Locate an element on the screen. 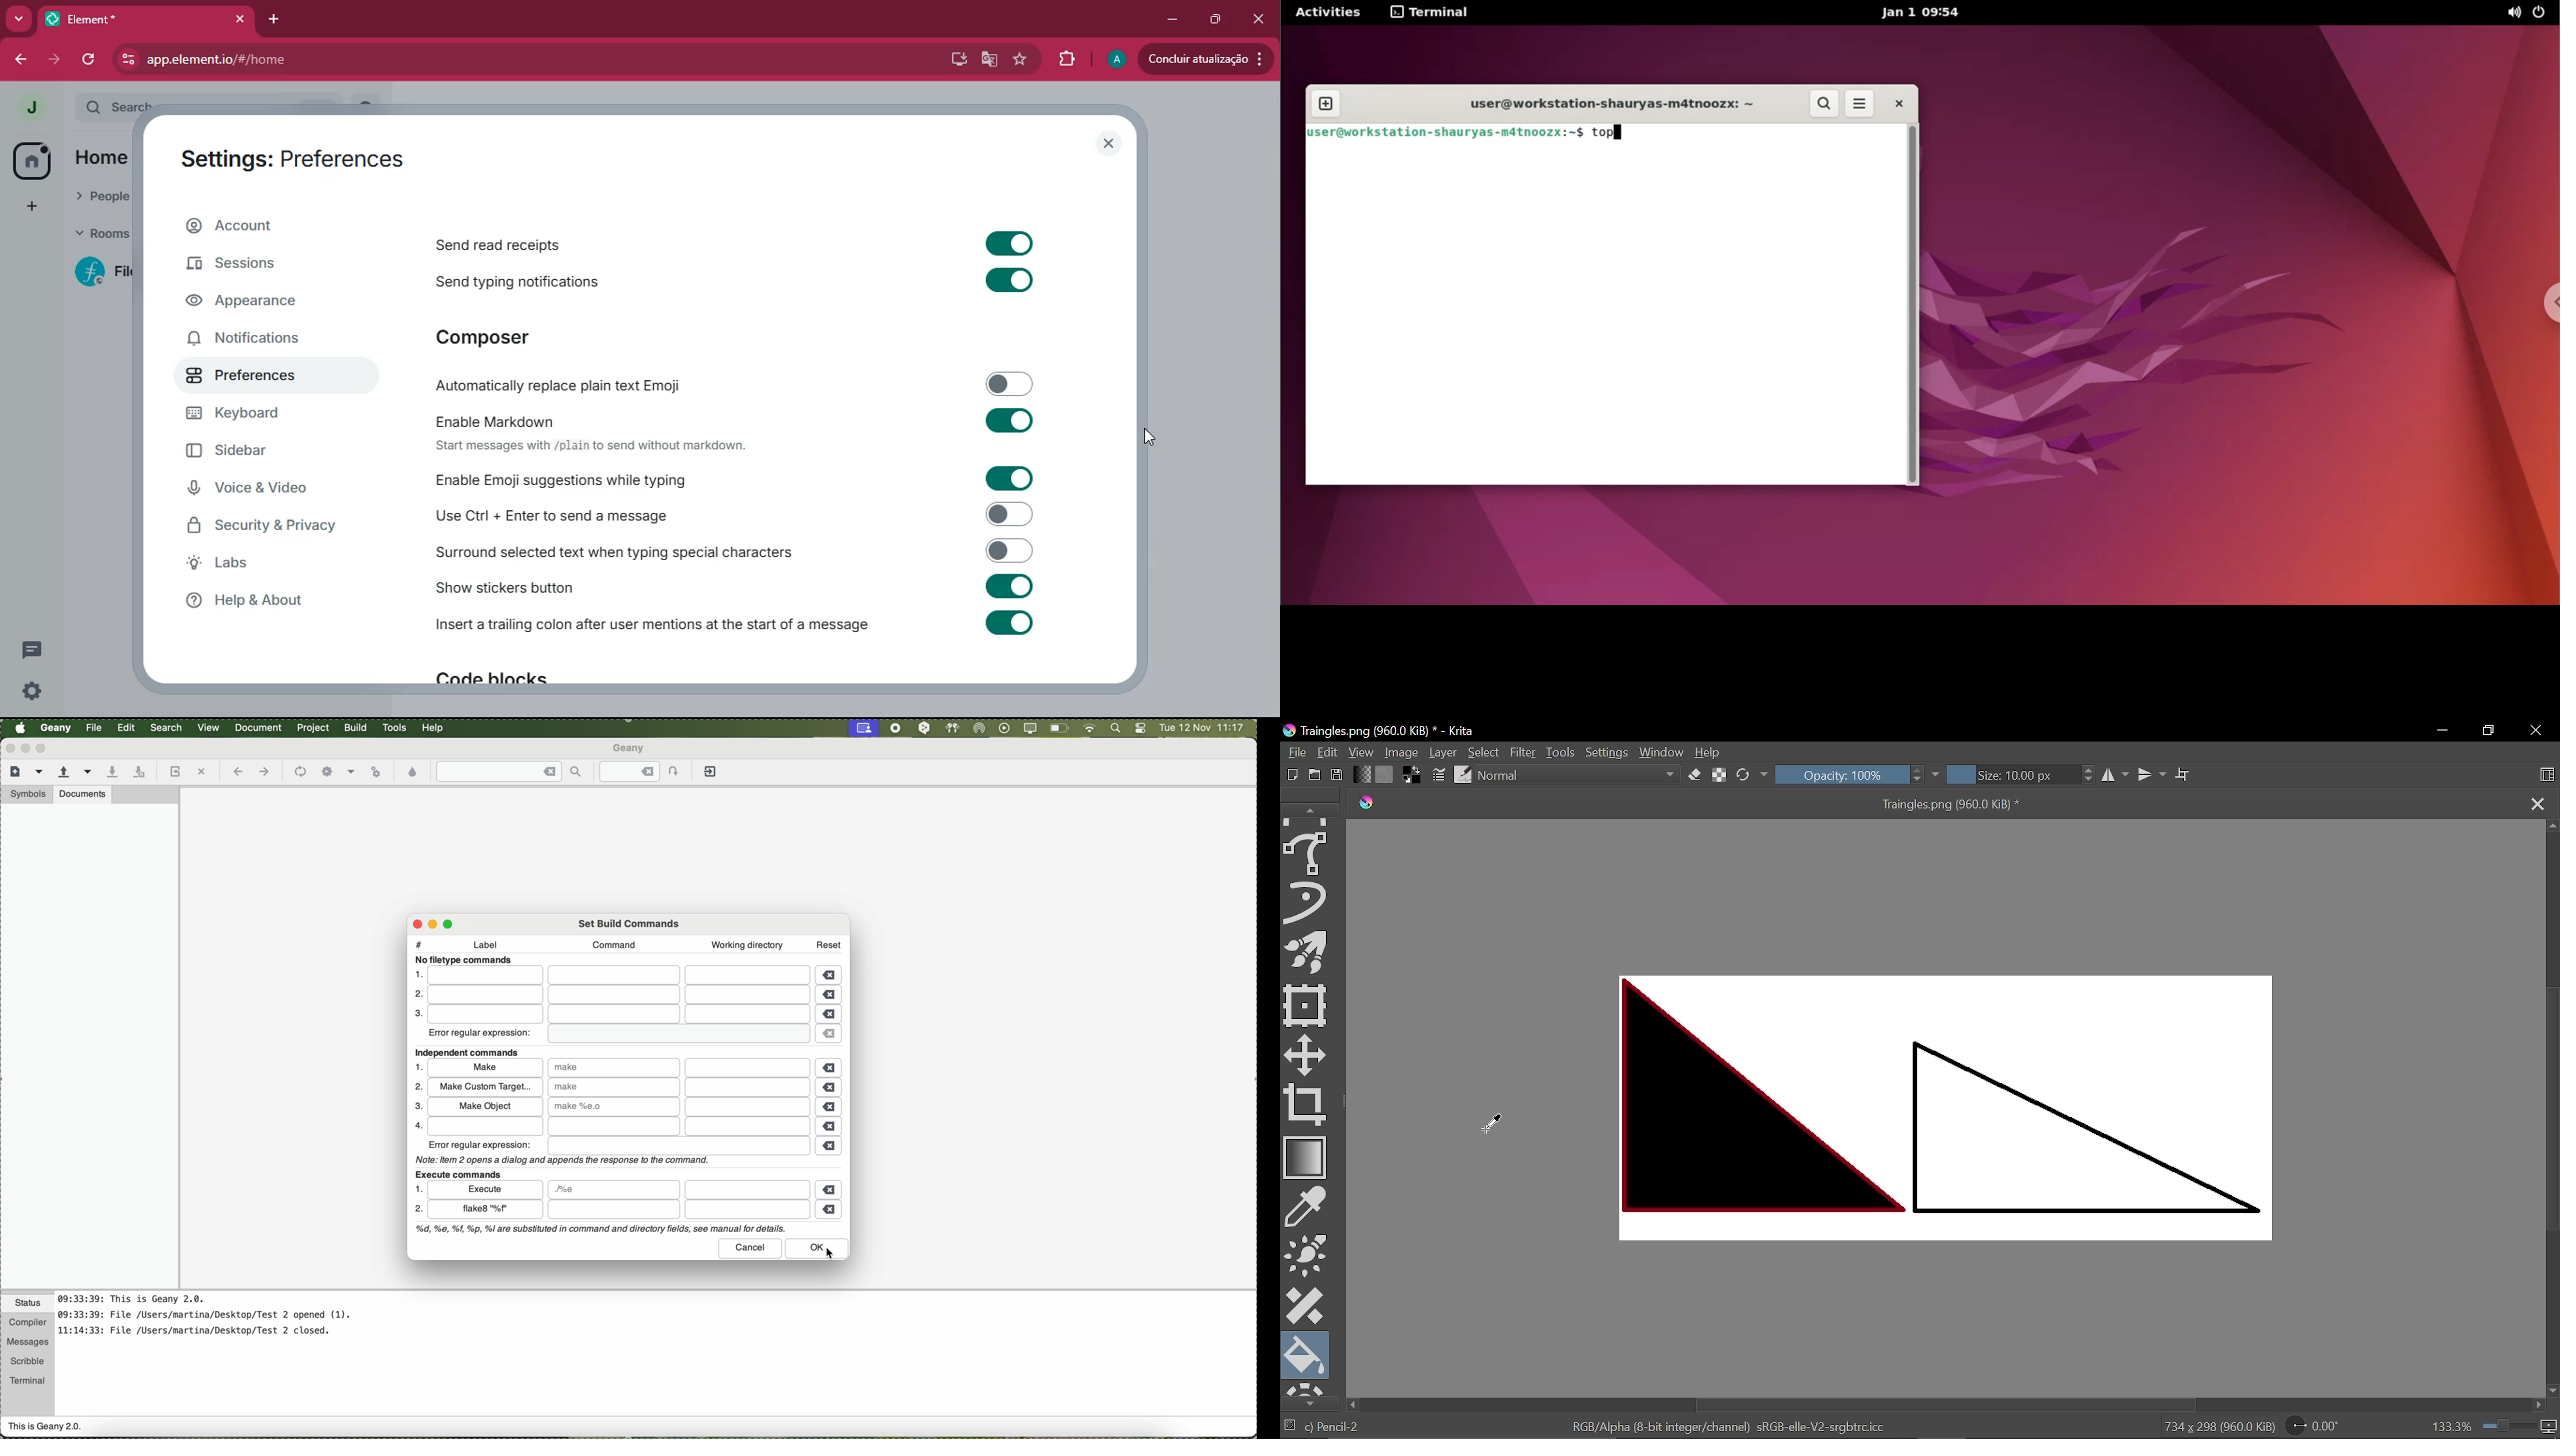 This screenshot has width=2576, height=1456. execute commands is located at coordinates (457, 1173).